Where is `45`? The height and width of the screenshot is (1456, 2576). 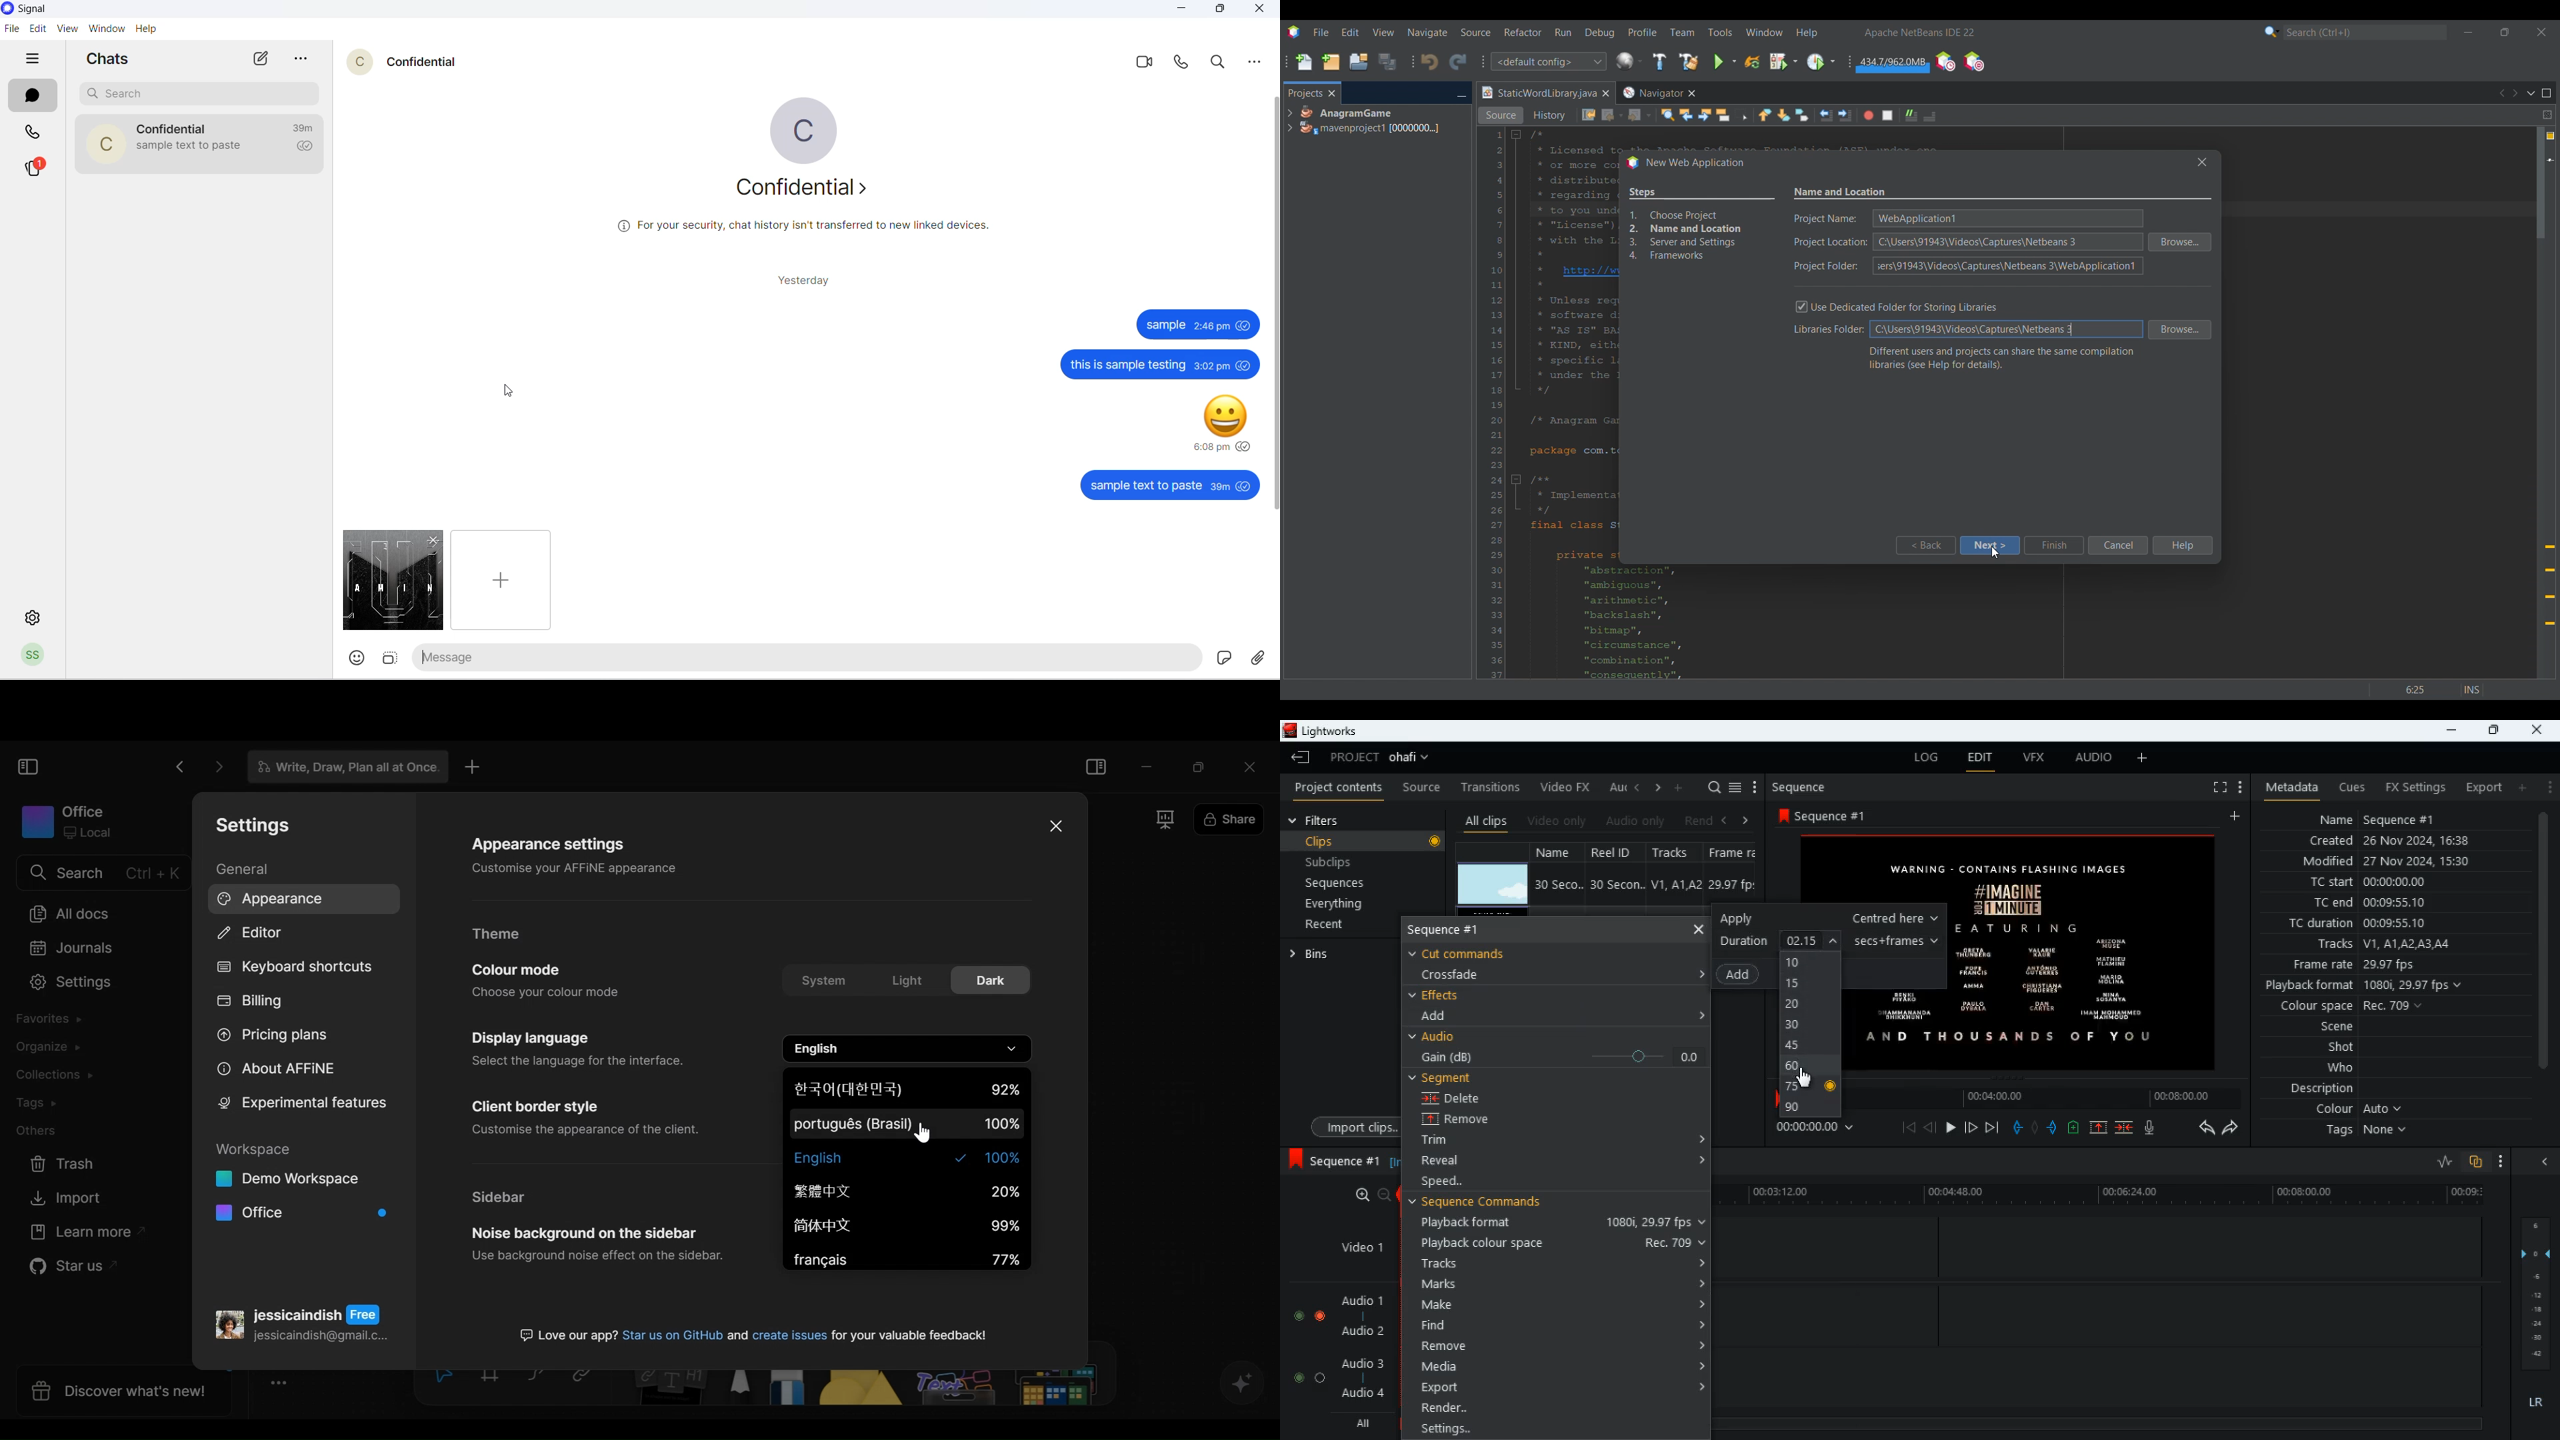
45 is located at coordinates (1806, 1046).